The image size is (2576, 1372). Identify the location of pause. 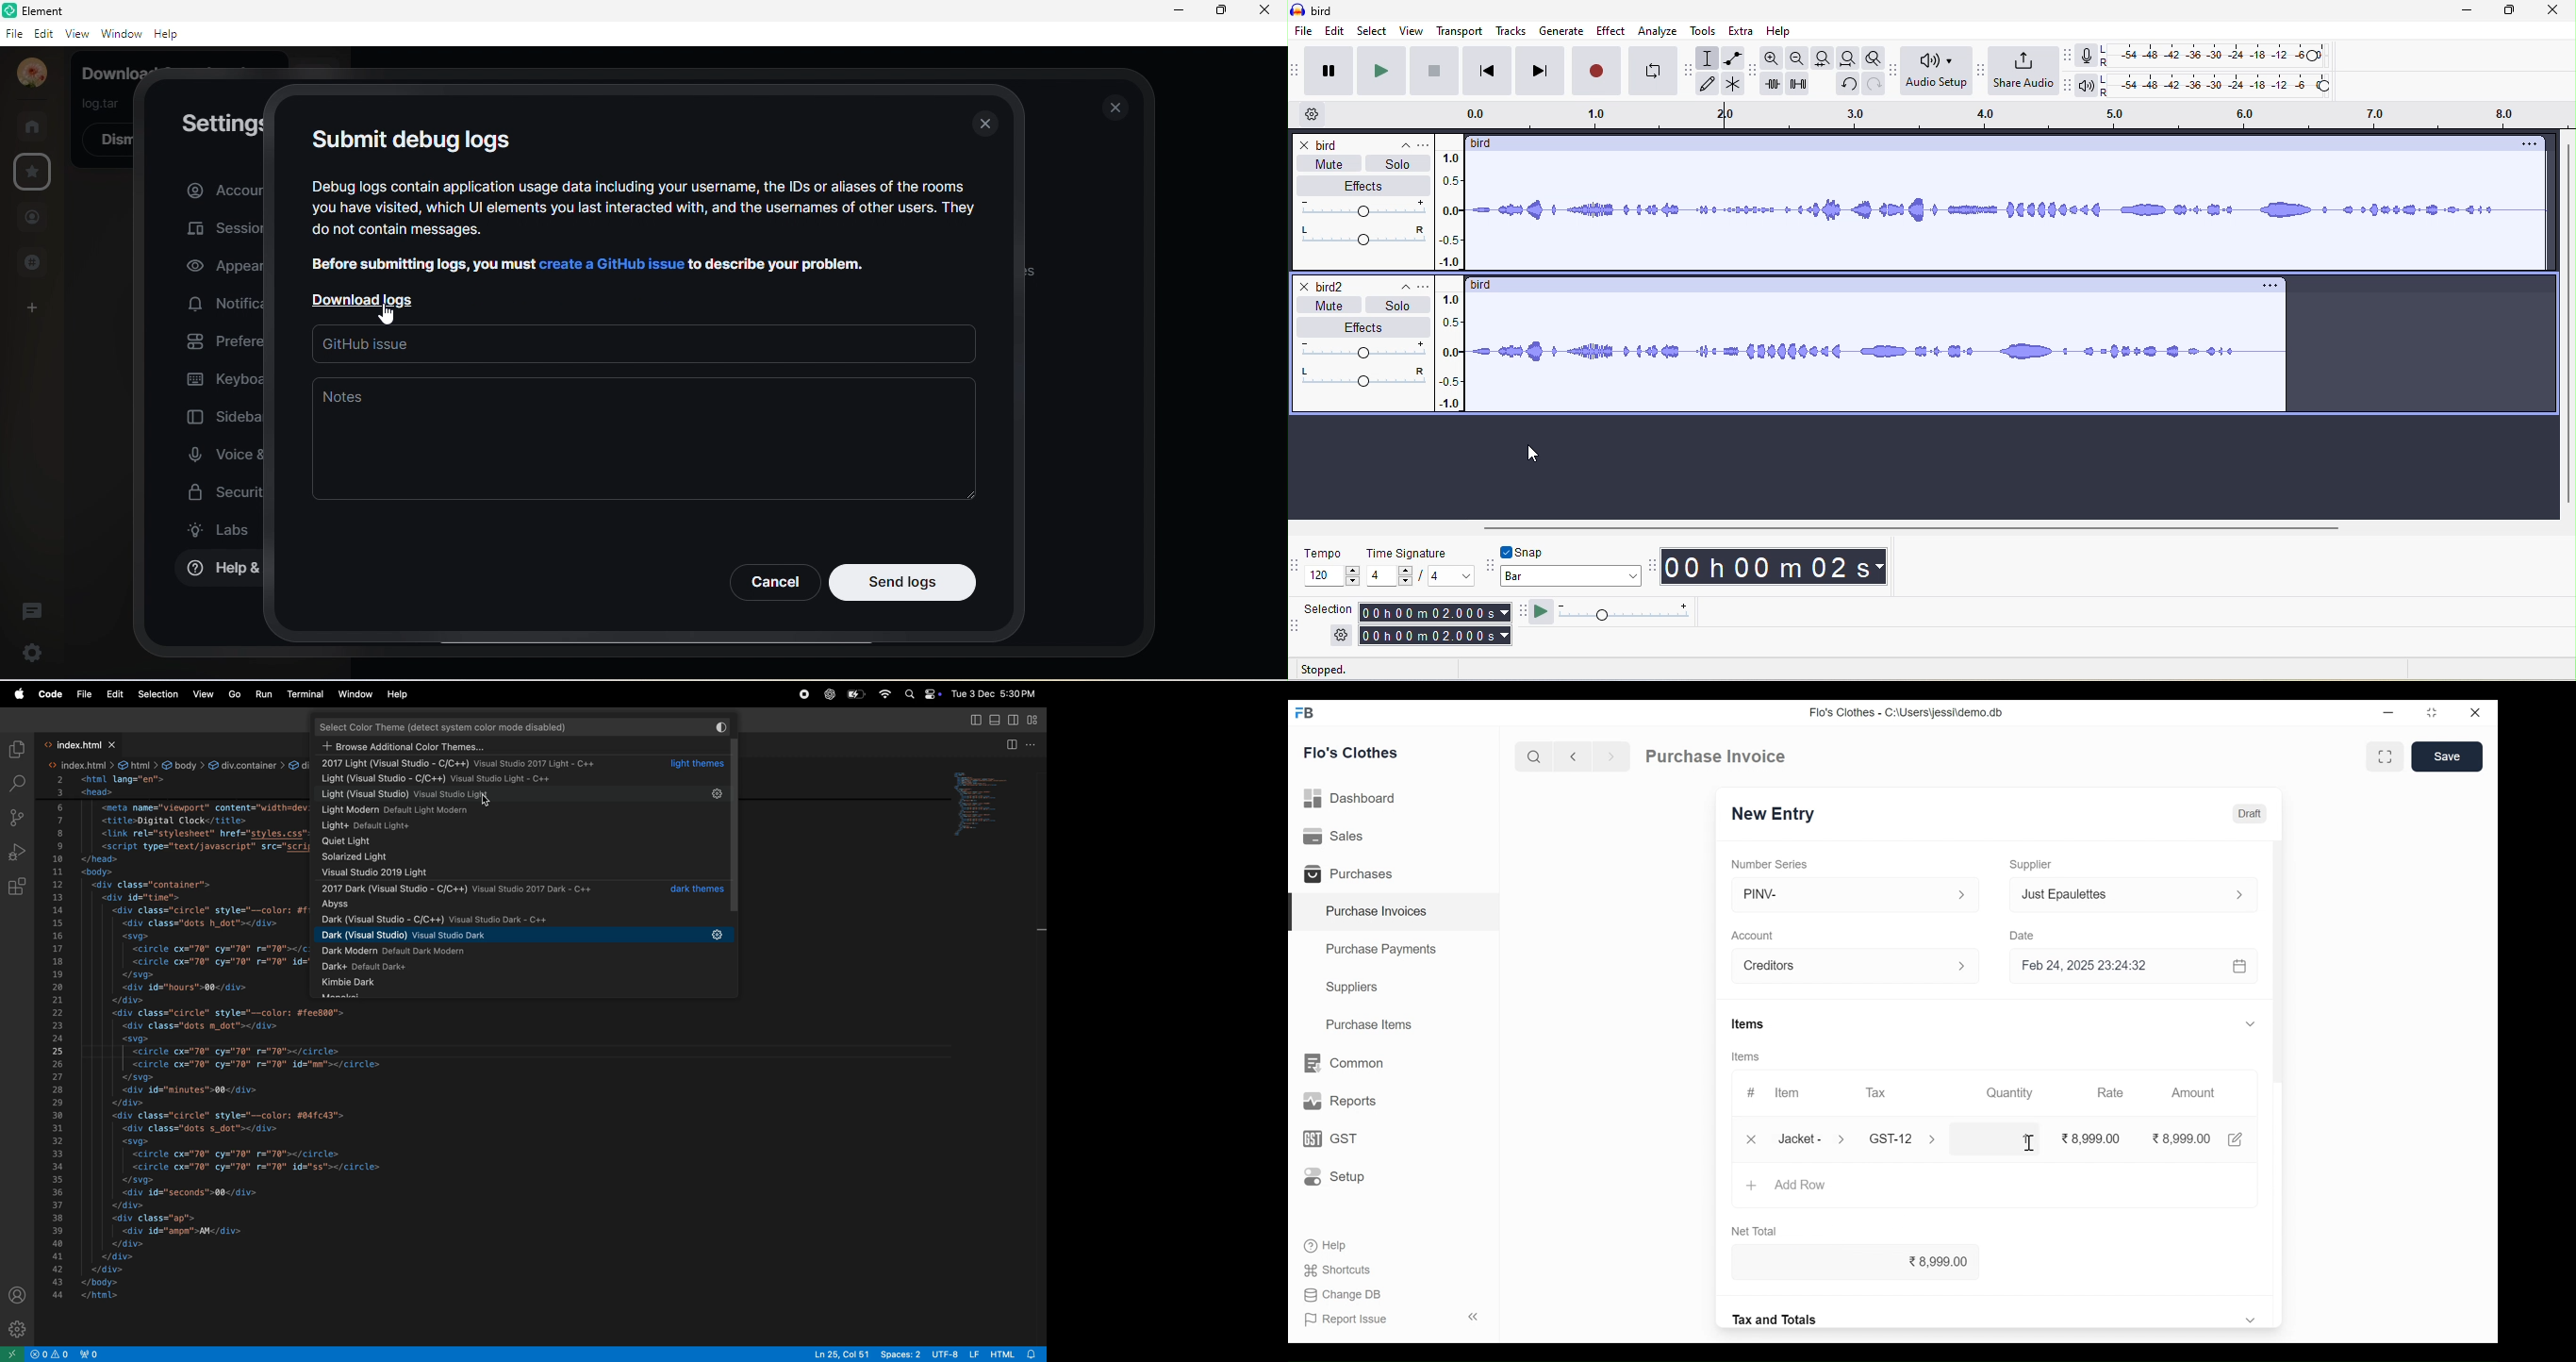
(1328, 69).